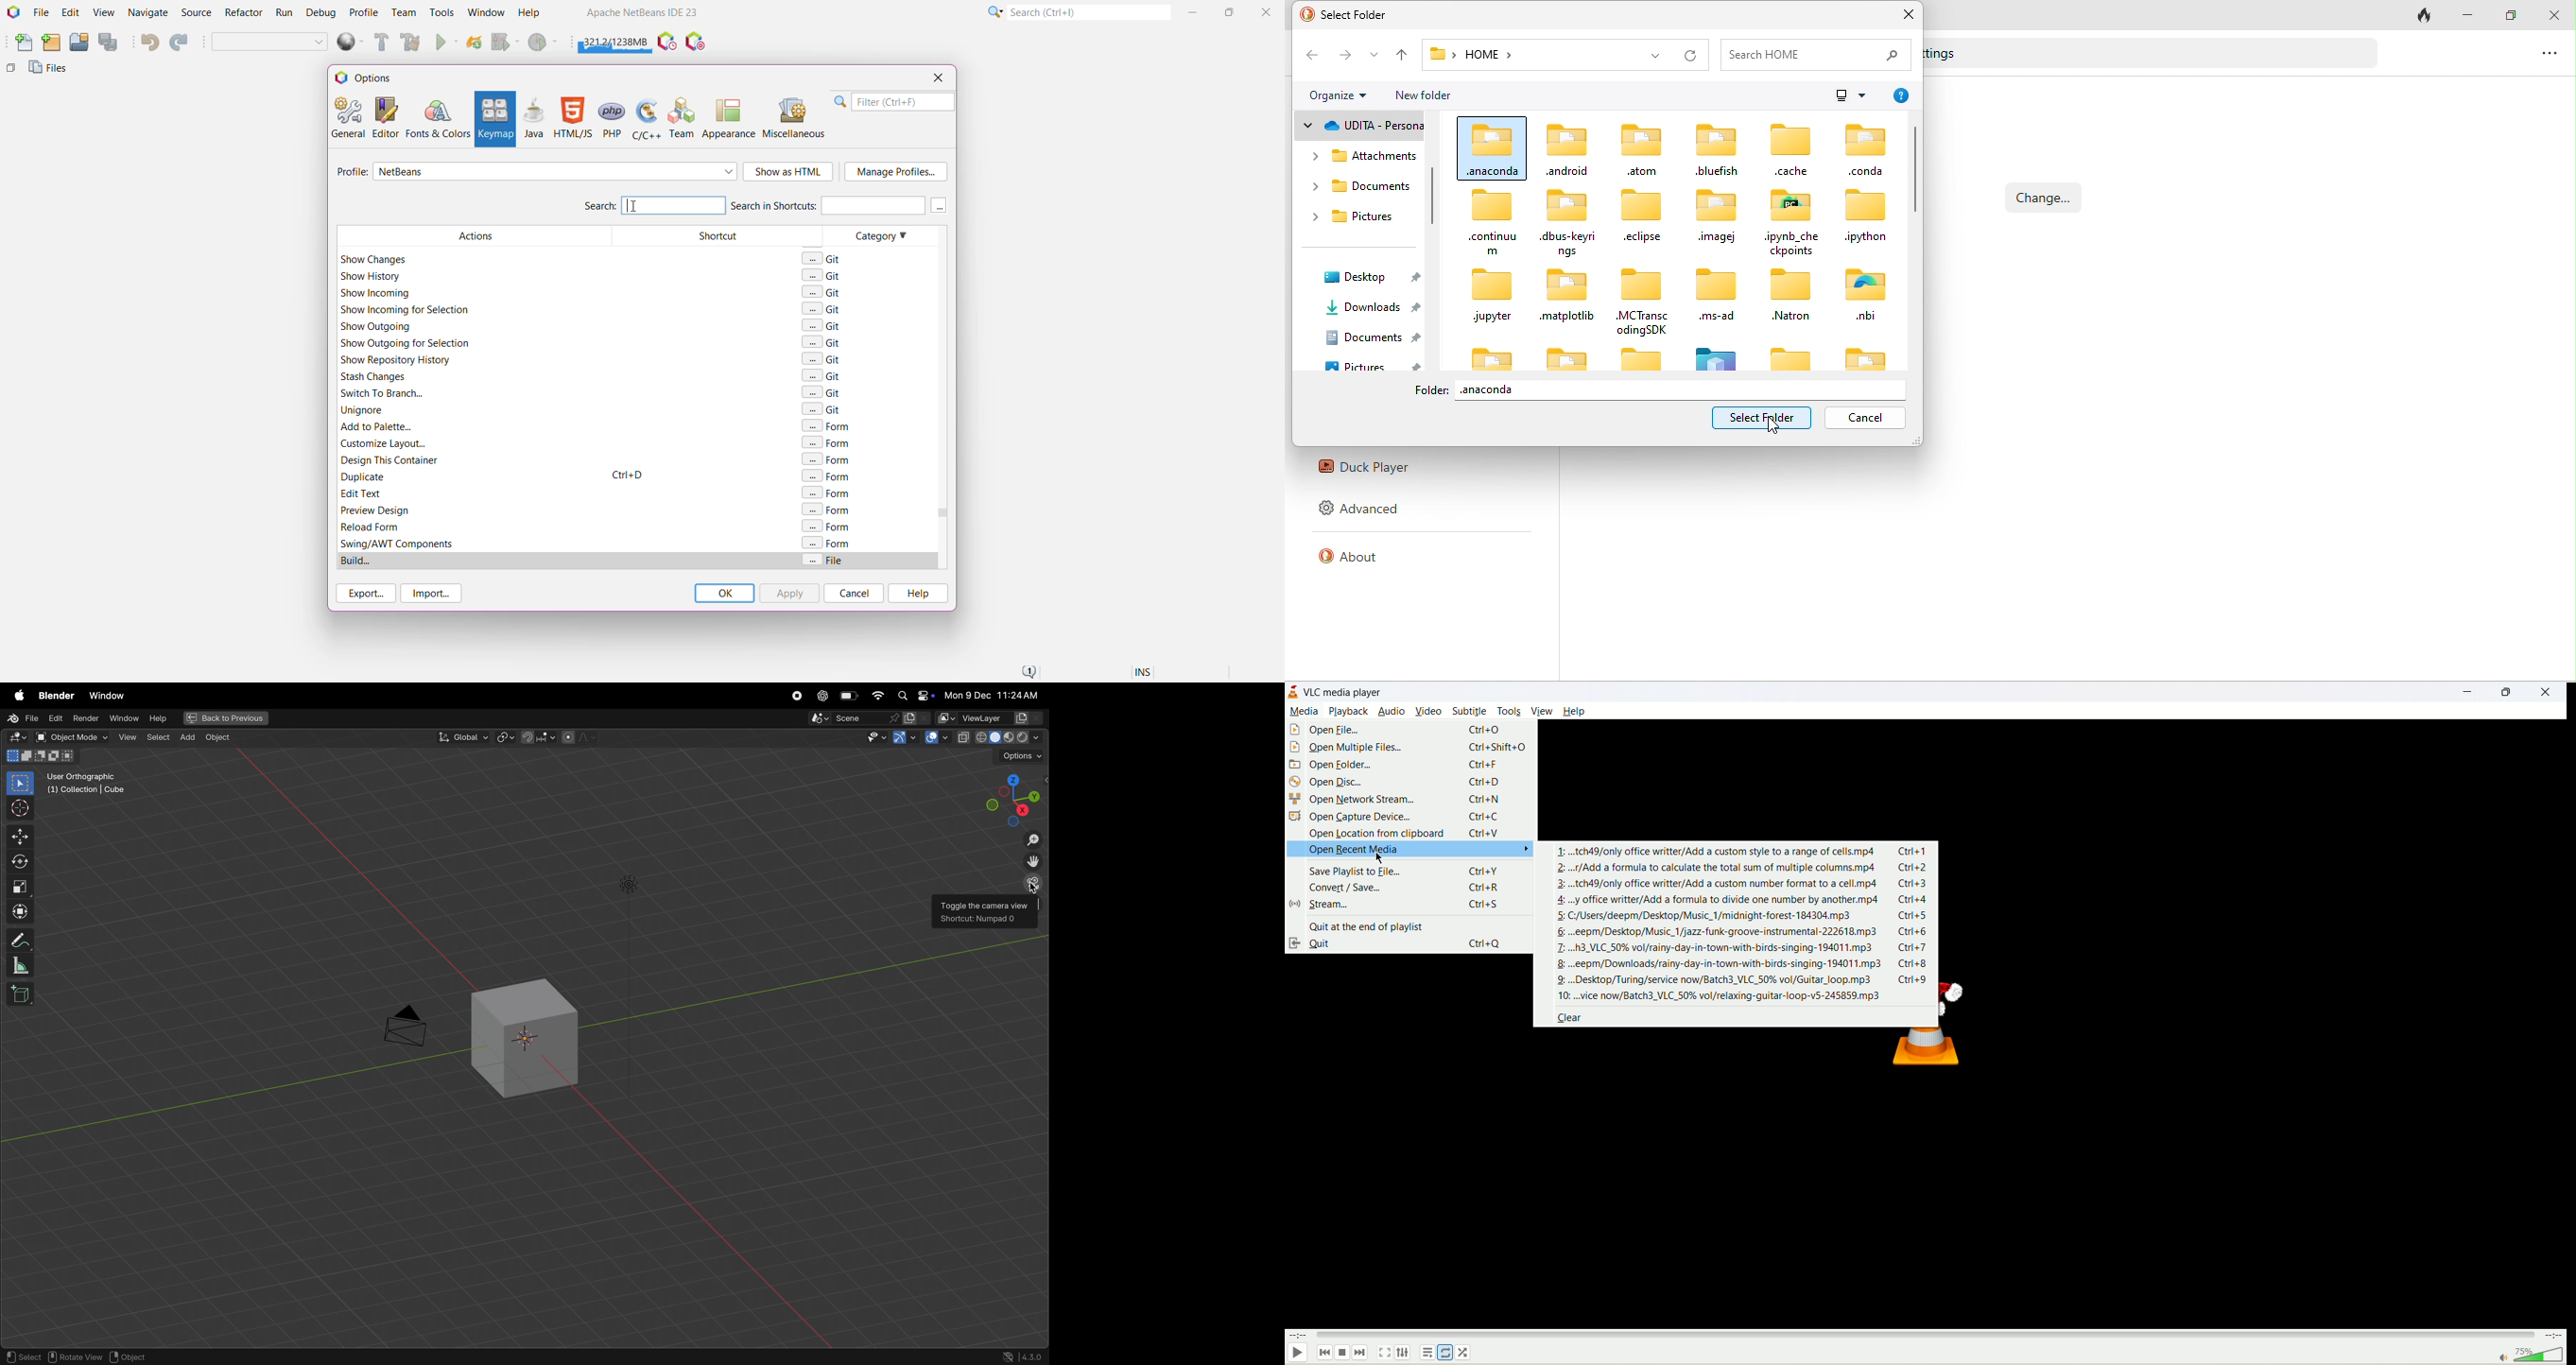 Image resolution: width=2576 pixels, height=1372 pixels. Describe the element at coordinates (158, 739) in the screenshot. I see `select` at that location.